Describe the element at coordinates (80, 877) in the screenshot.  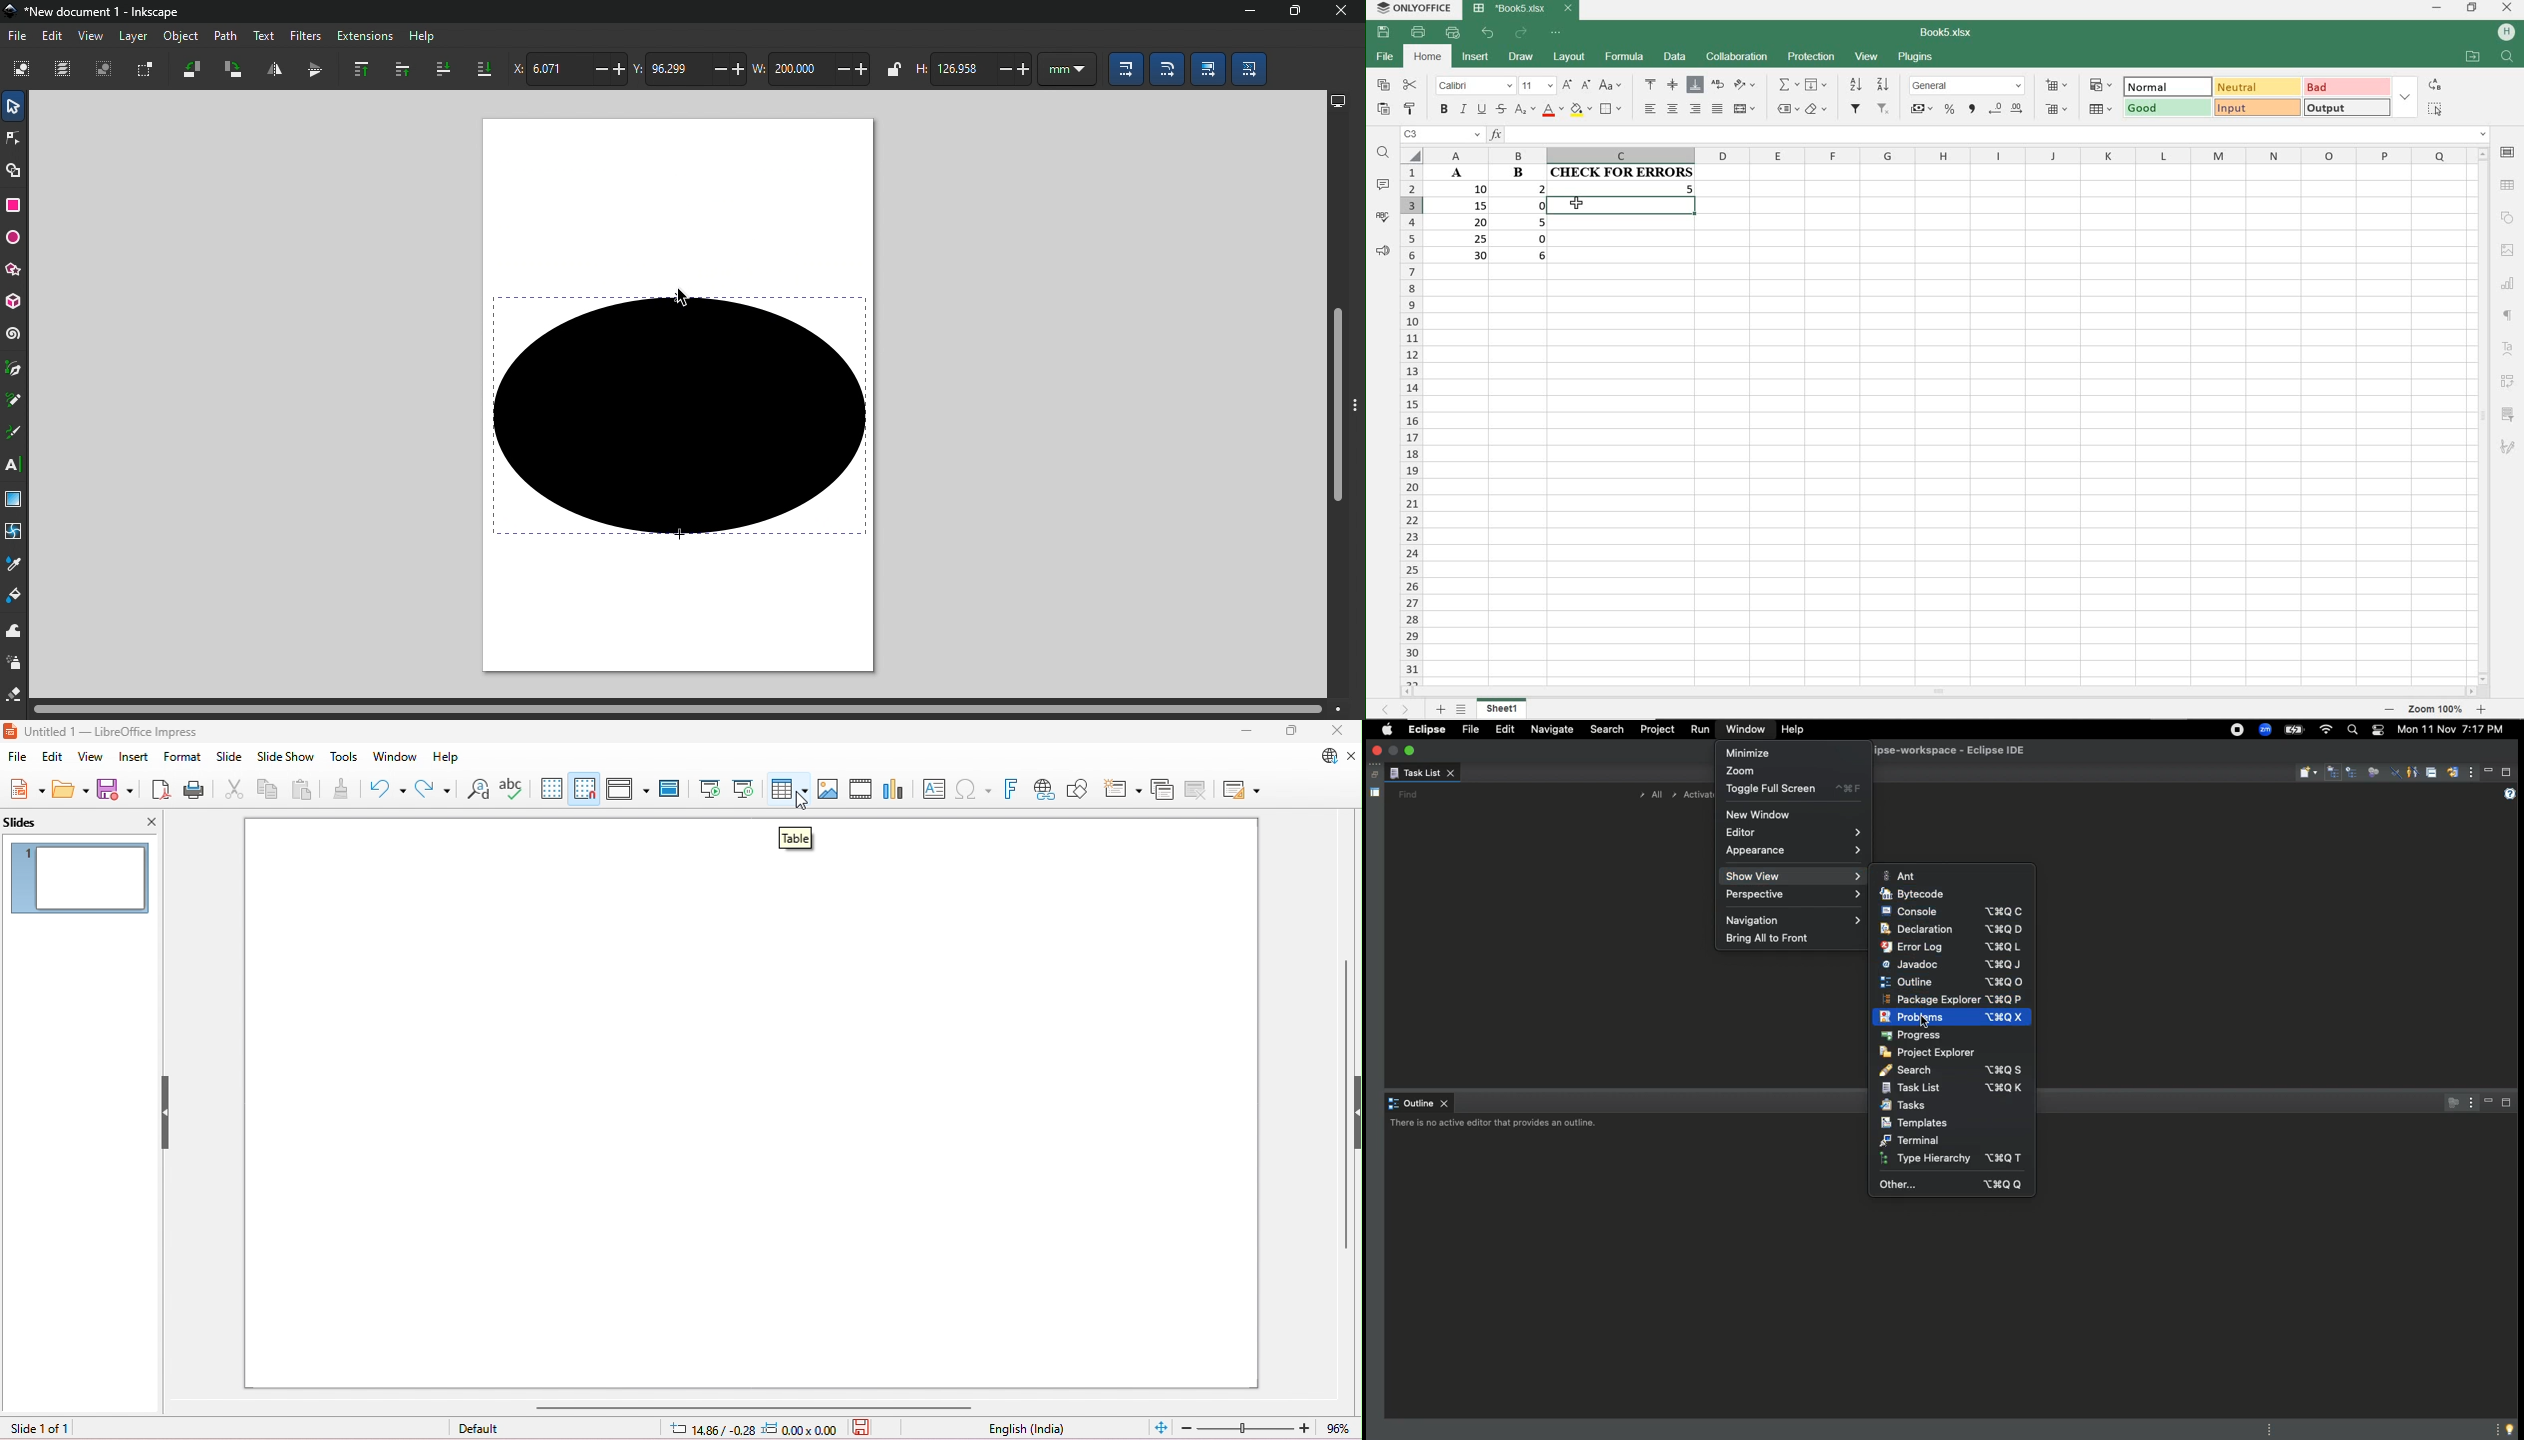
I see `current slide` at that location.